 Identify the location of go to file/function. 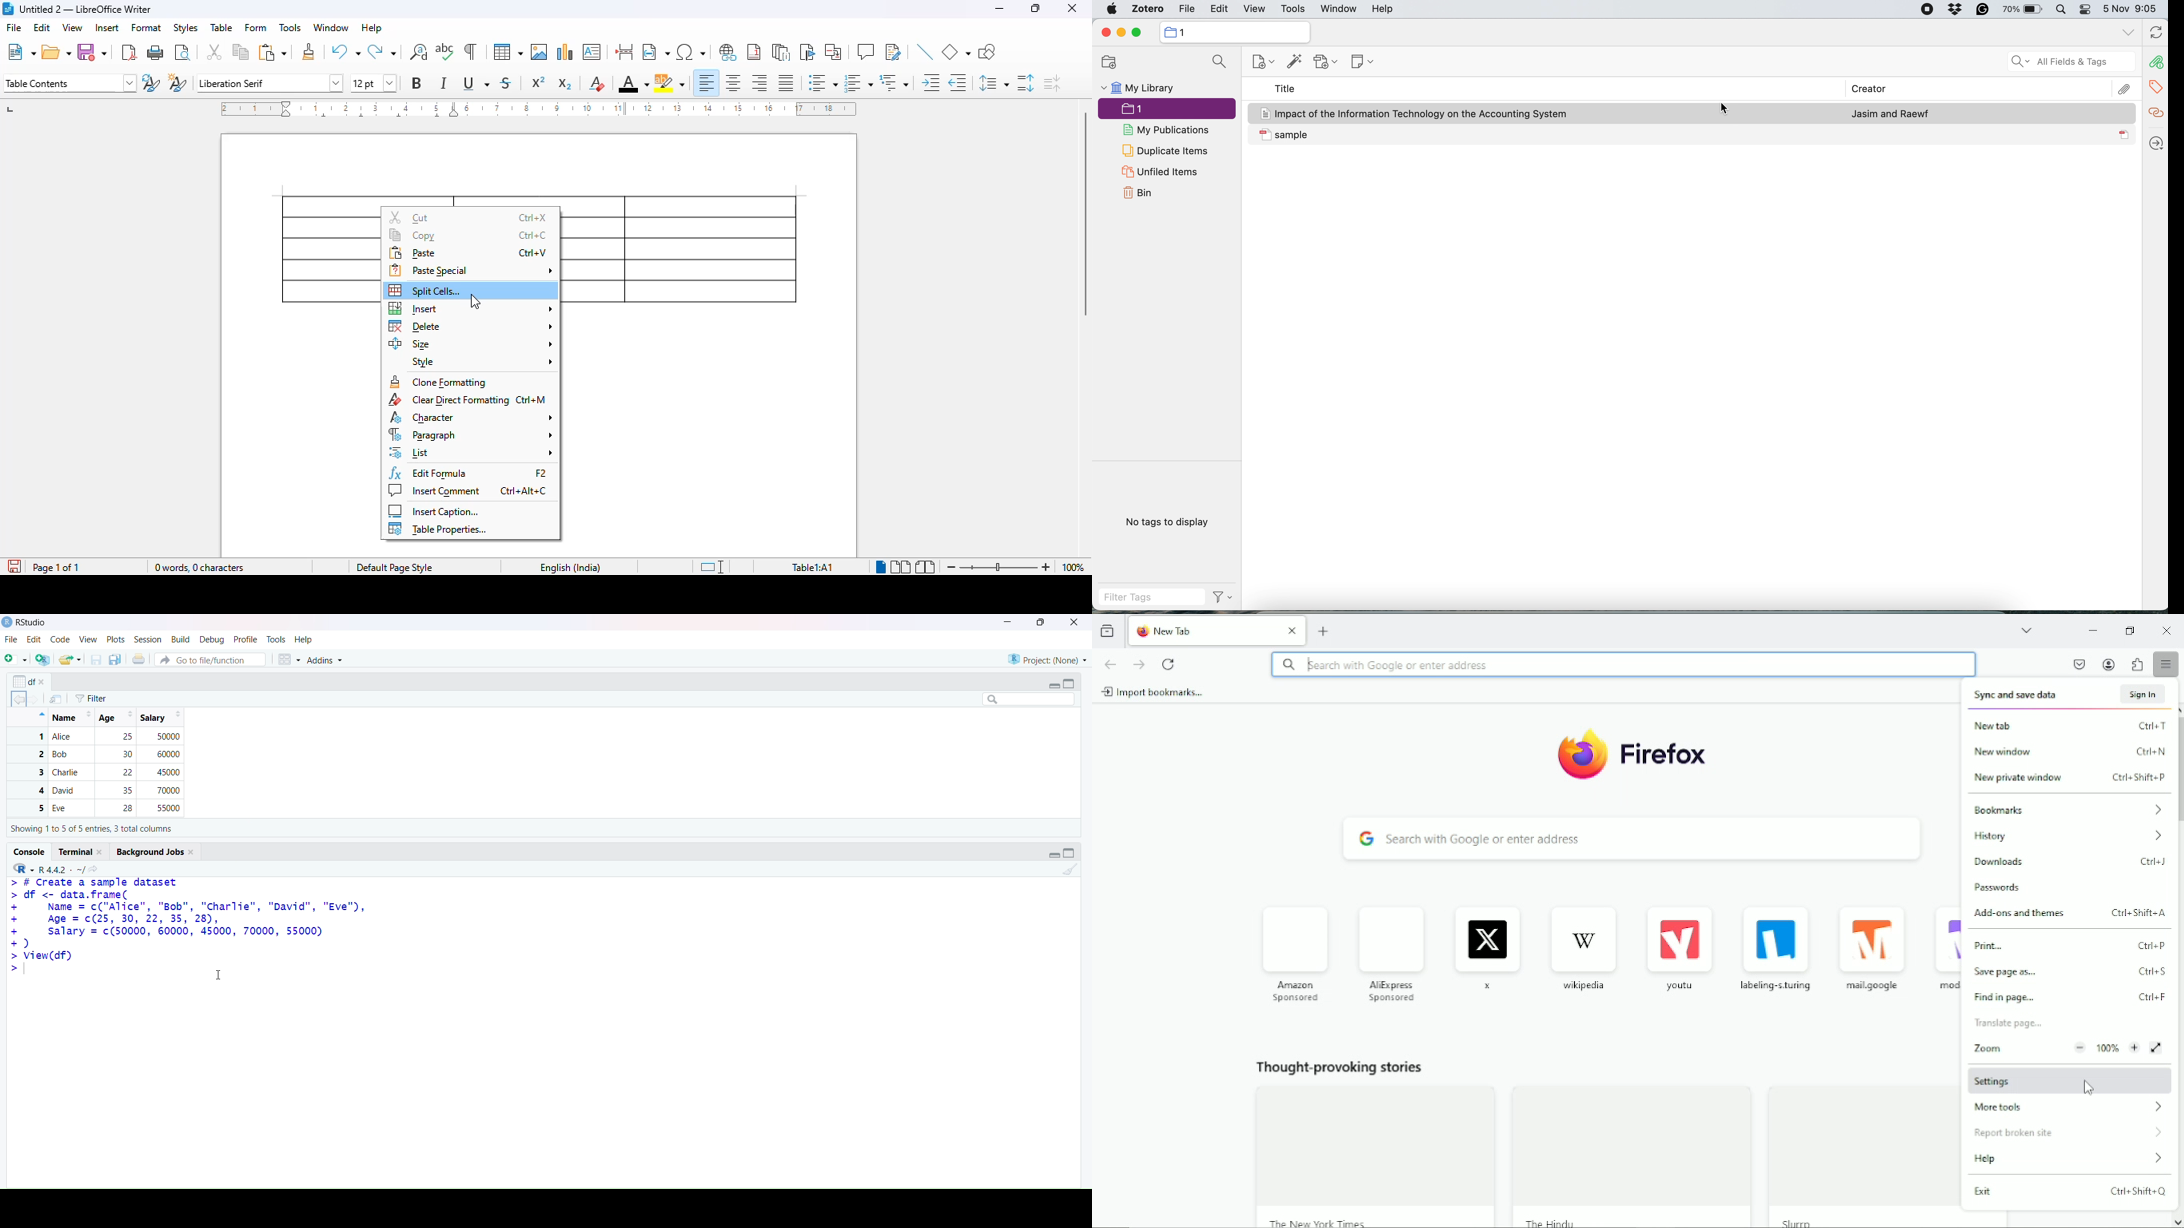
(210, 660).